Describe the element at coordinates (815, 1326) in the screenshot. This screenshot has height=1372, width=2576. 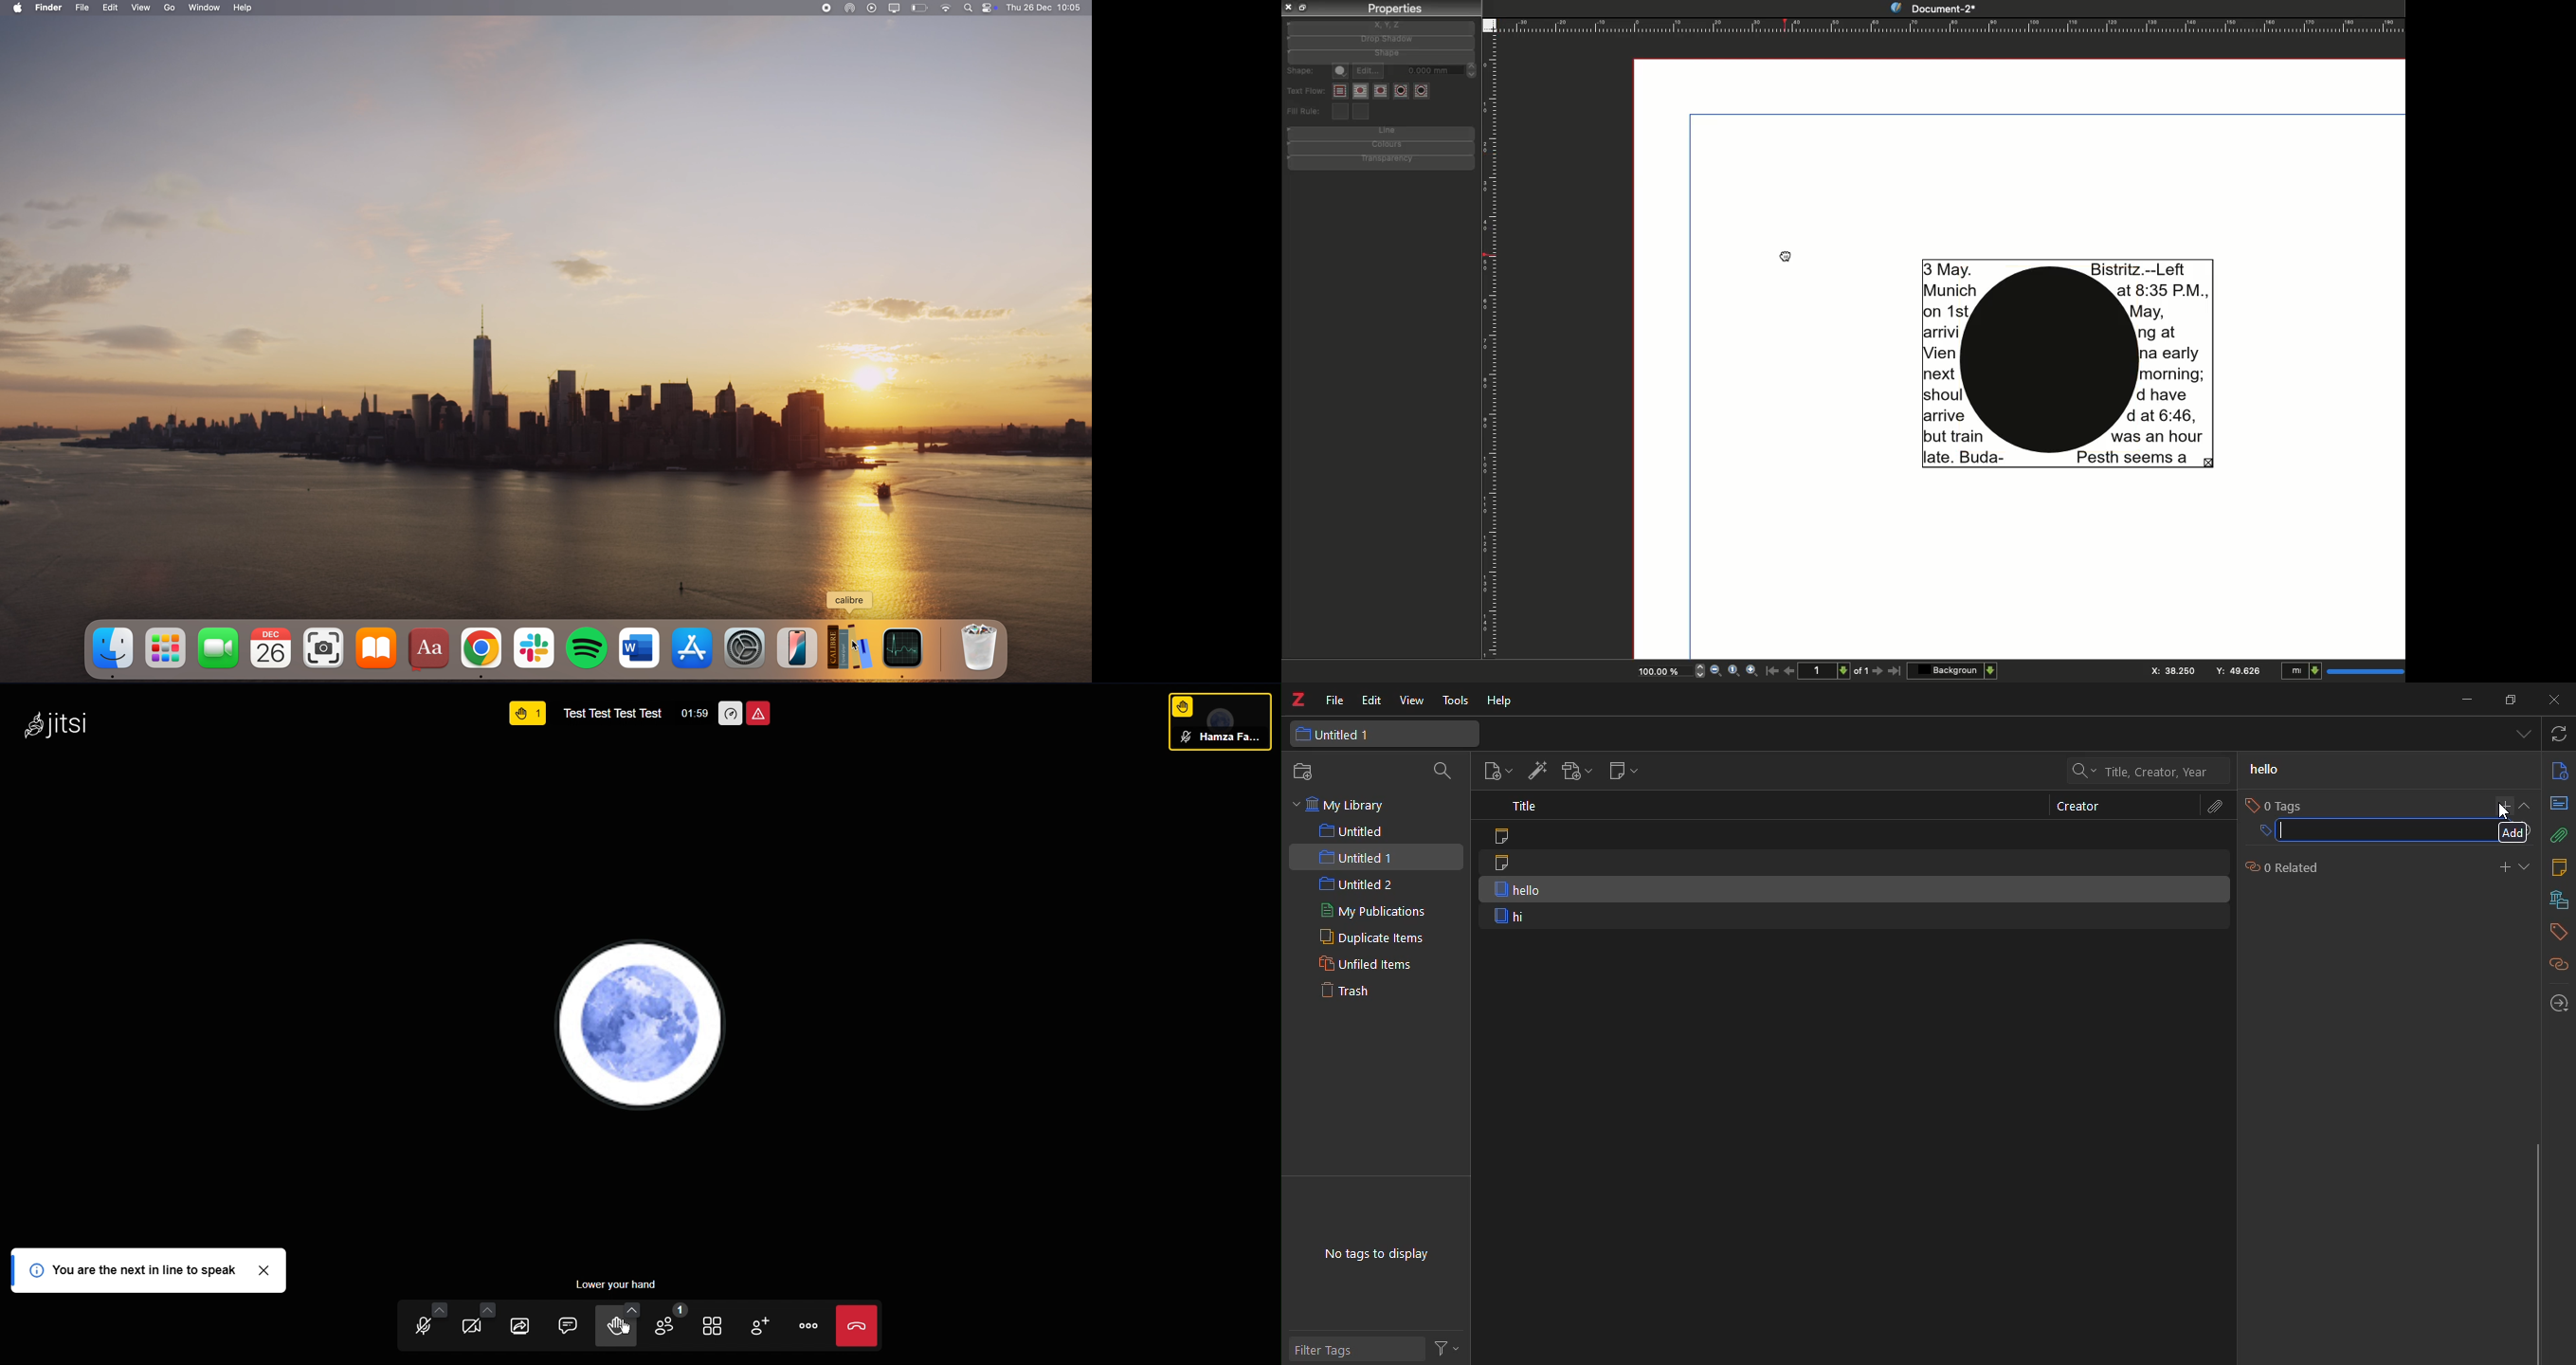
I see `More` at that location.